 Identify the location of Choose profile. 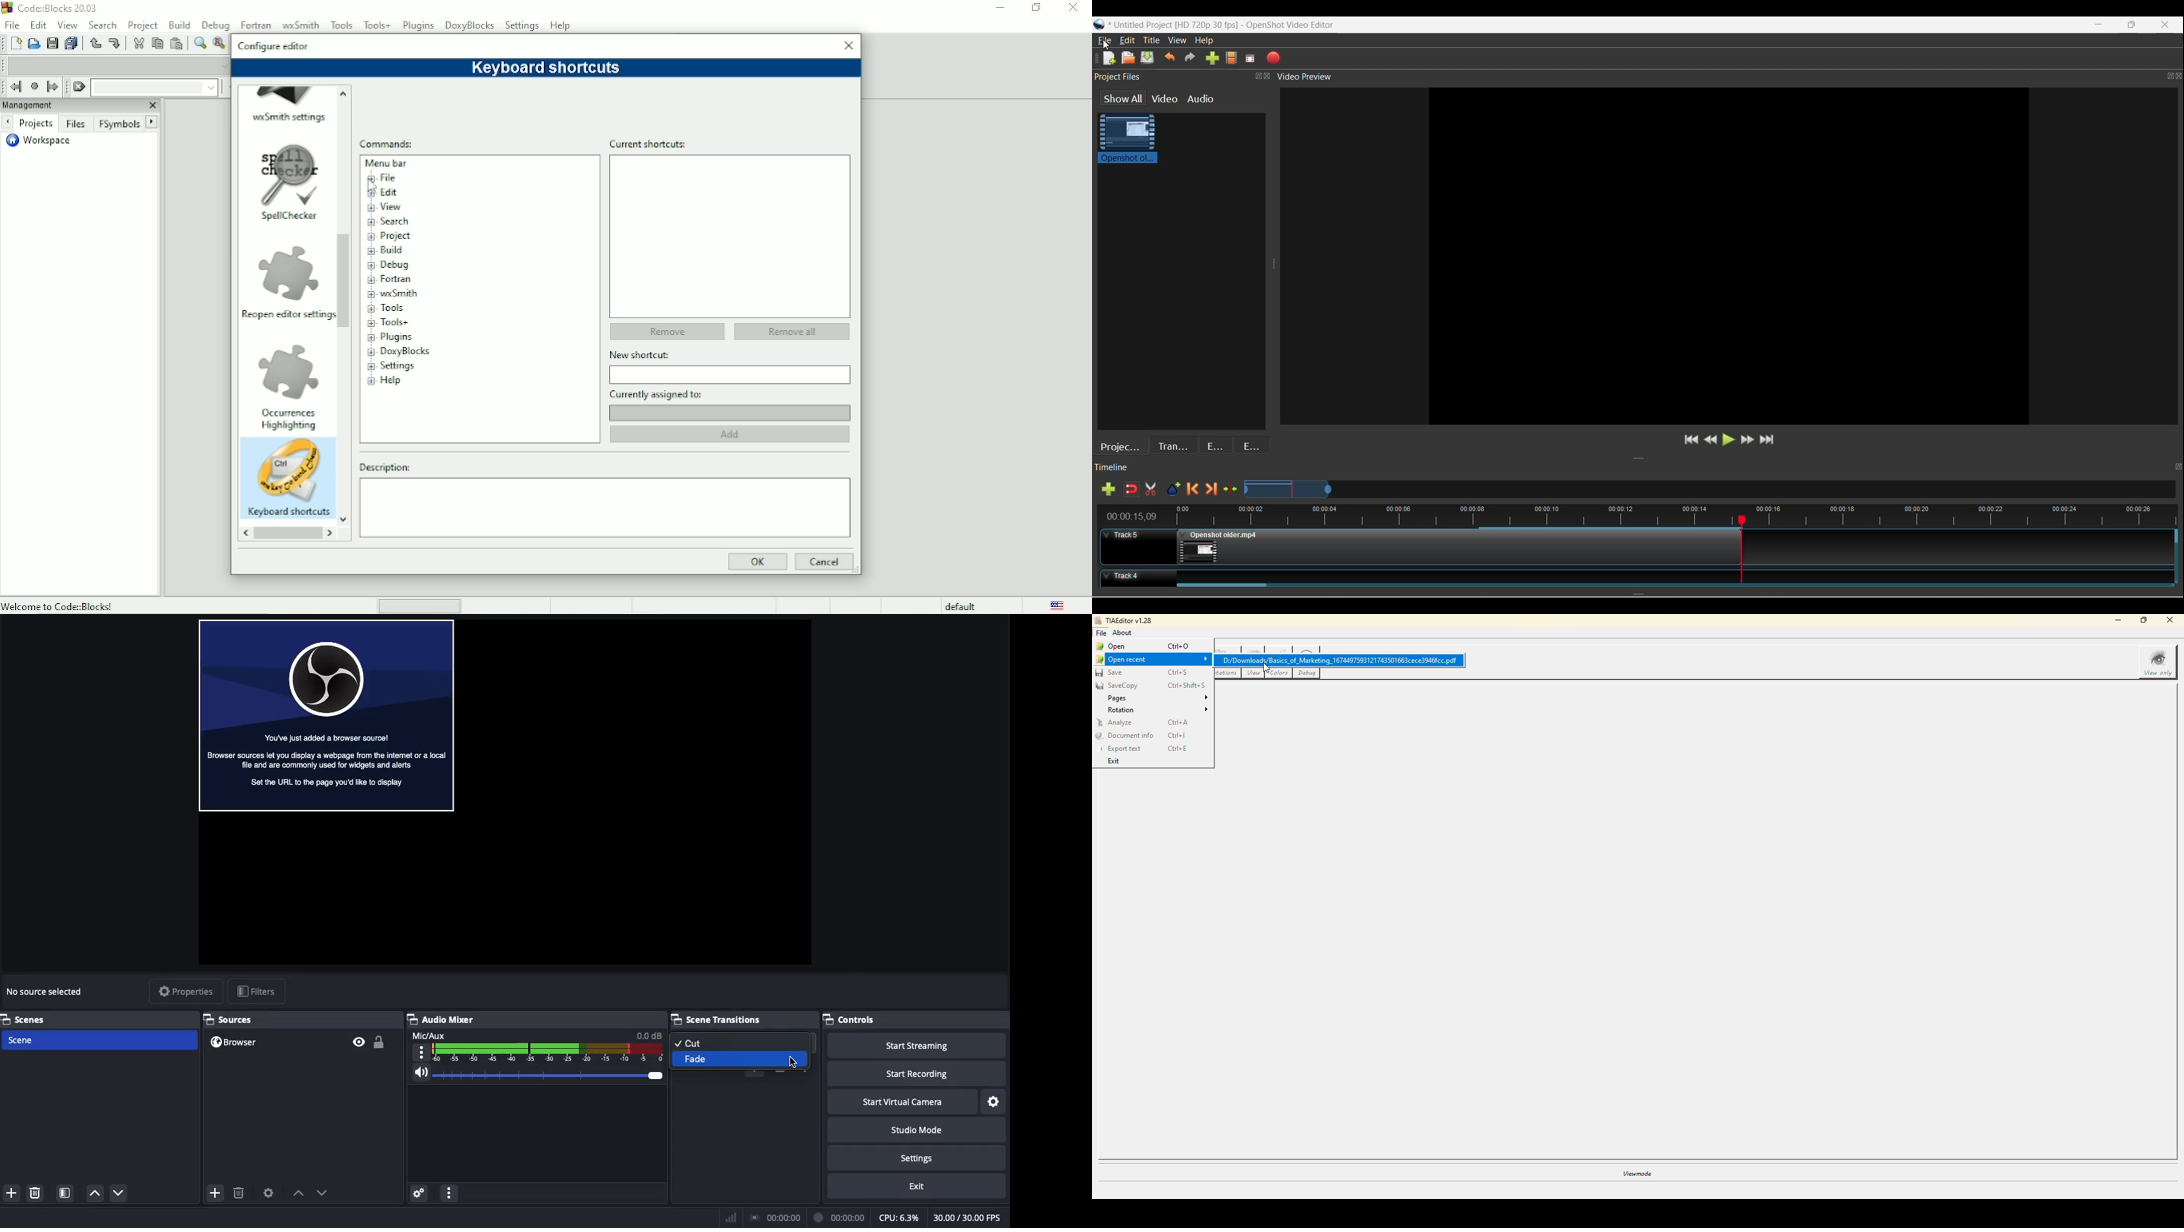
(1231, 59).